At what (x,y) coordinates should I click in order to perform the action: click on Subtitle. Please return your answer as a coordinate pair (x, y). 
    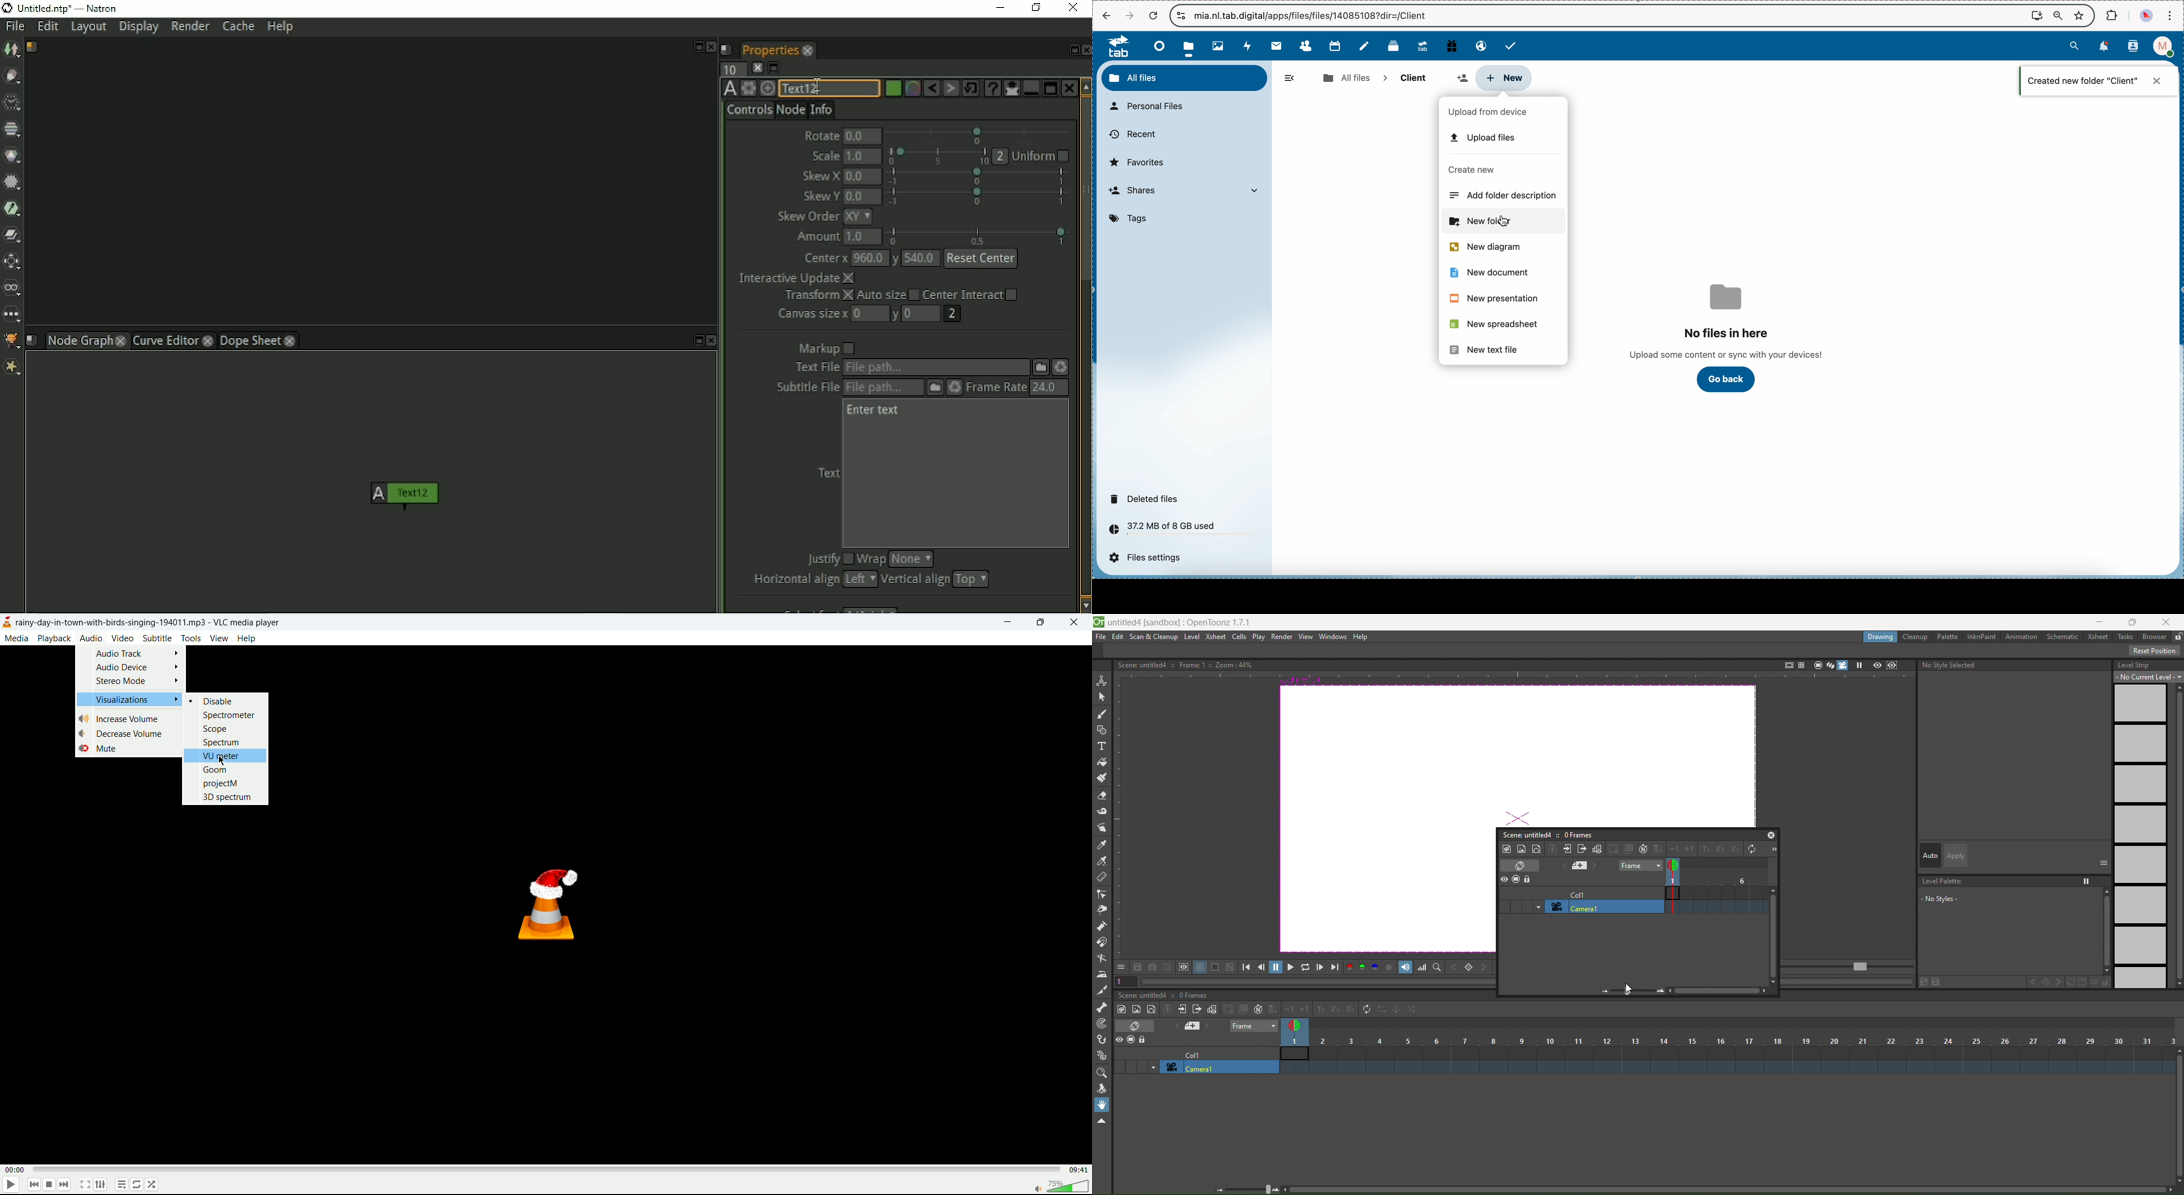
    Looking at the image, I should click on (935, 388).